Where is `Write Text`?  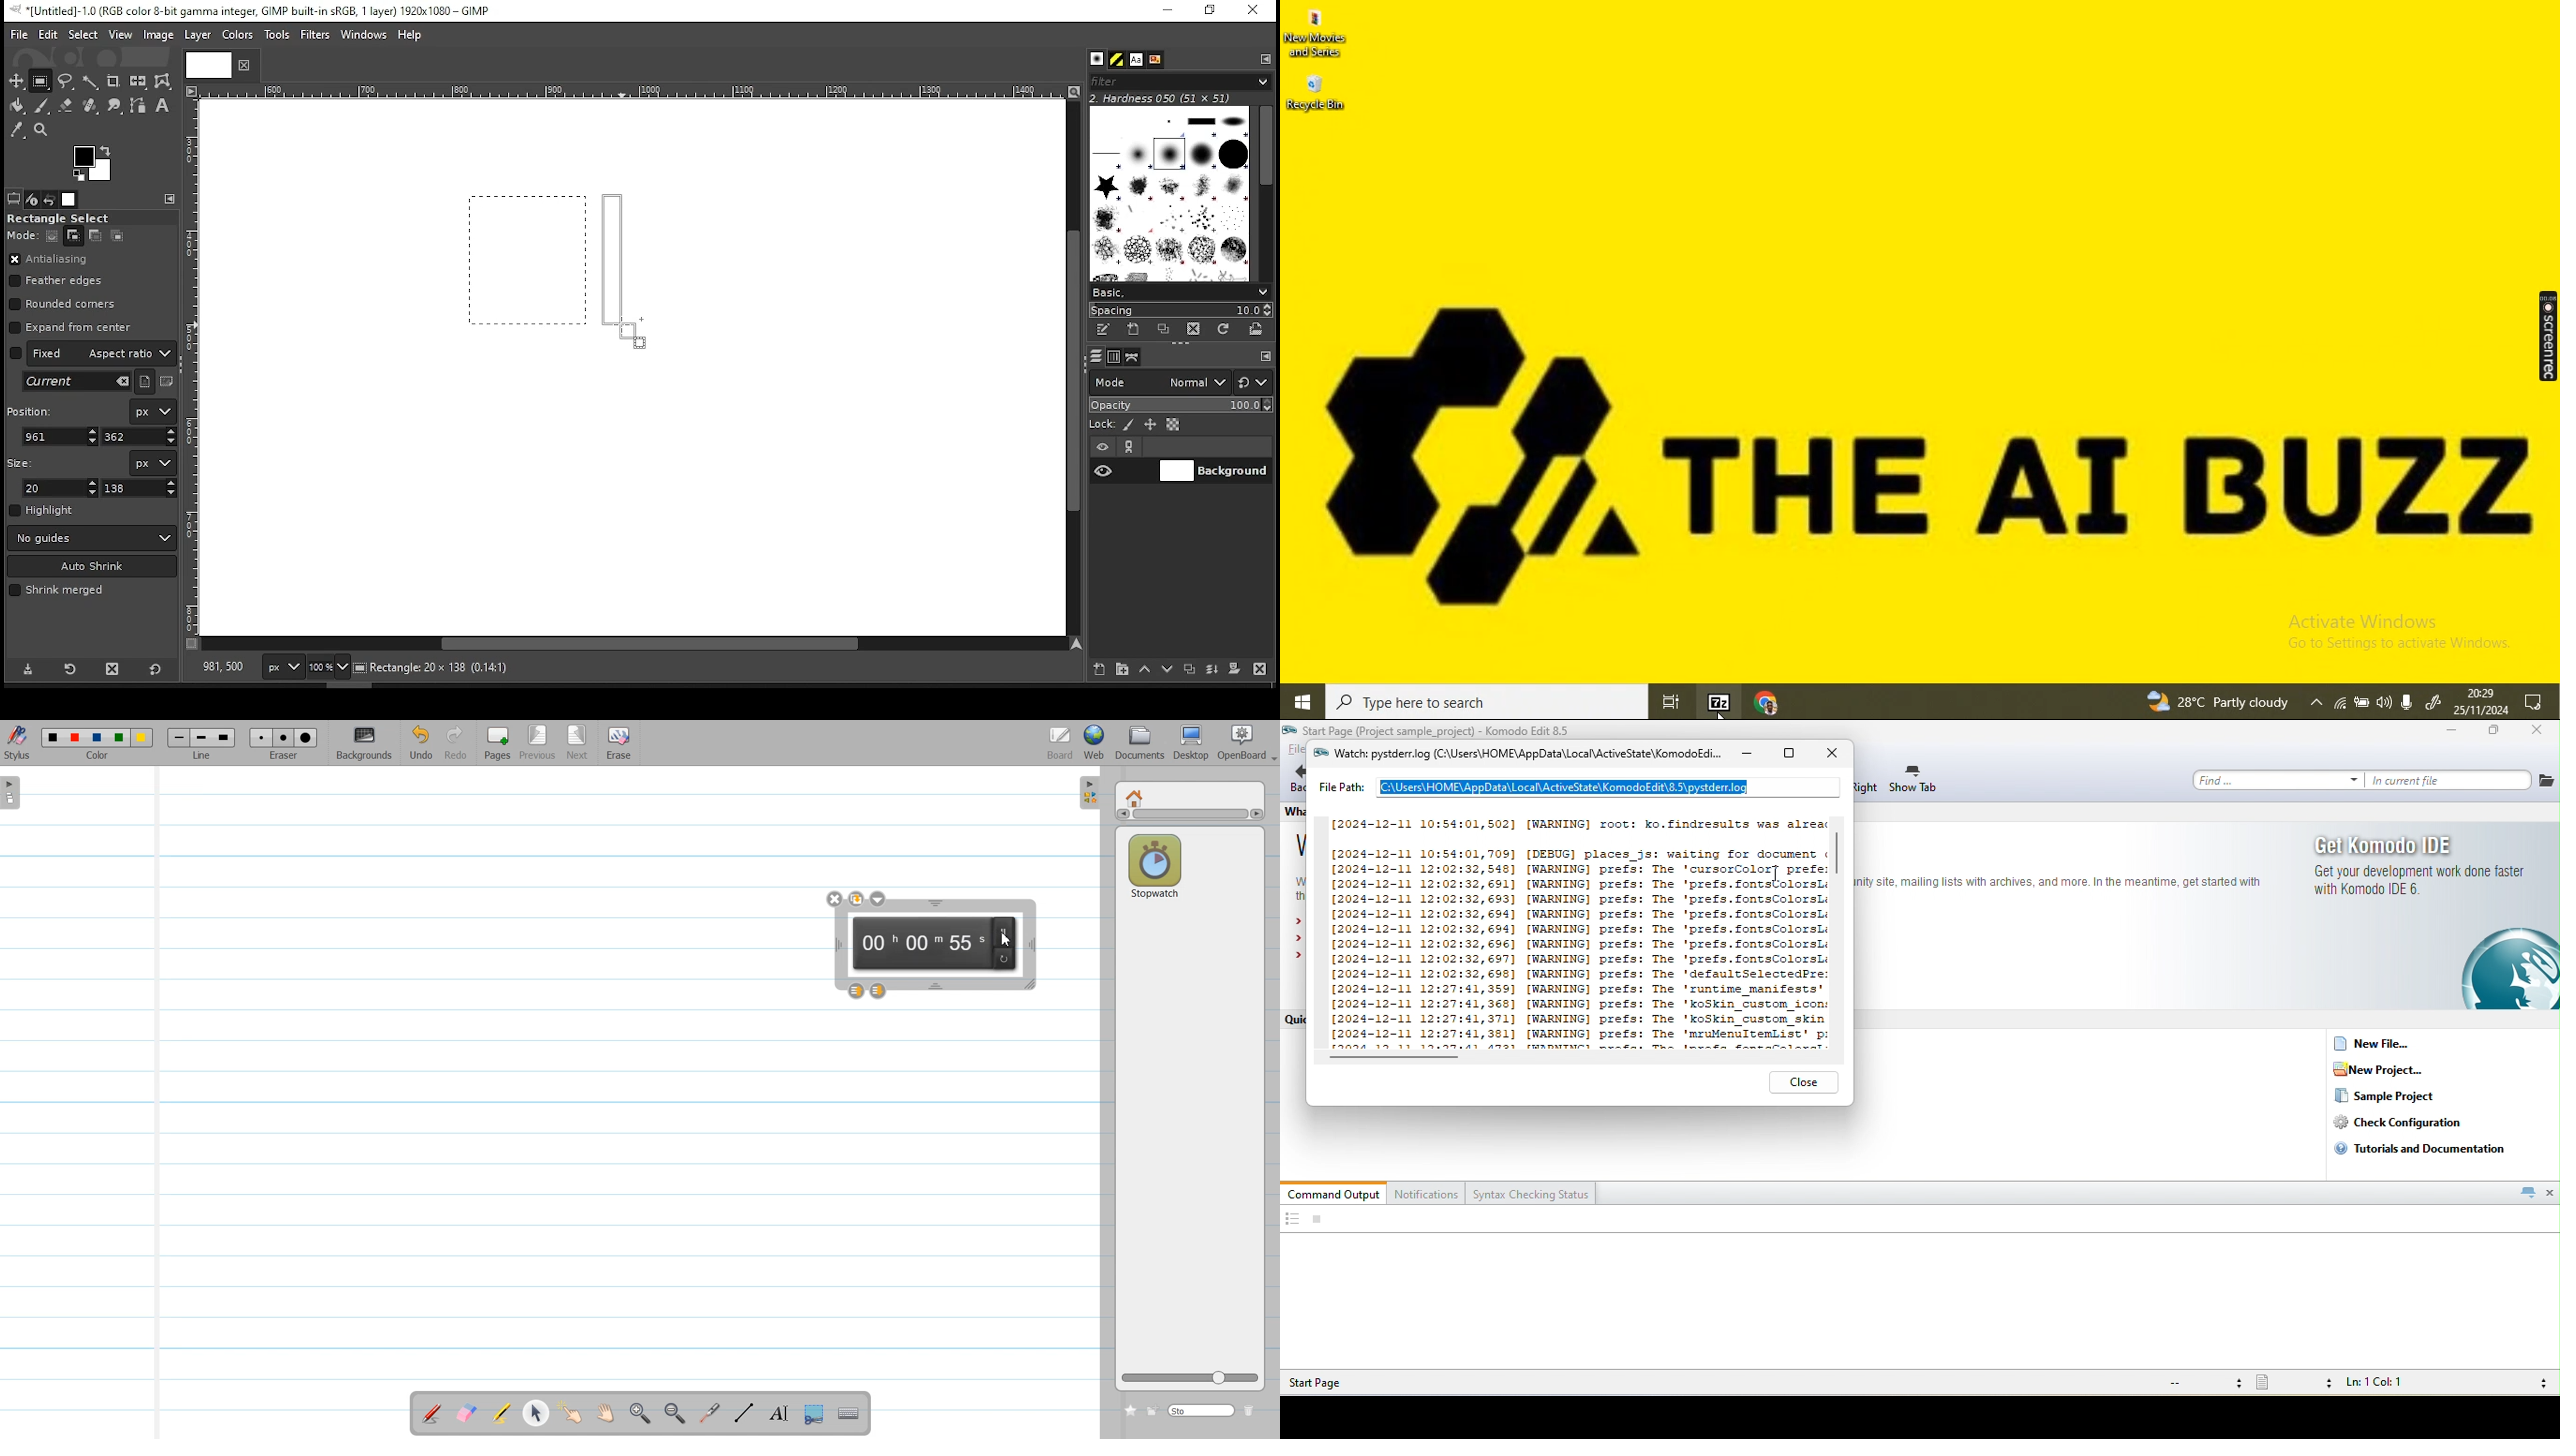
Write Text is located at coordinates (777, 1414).